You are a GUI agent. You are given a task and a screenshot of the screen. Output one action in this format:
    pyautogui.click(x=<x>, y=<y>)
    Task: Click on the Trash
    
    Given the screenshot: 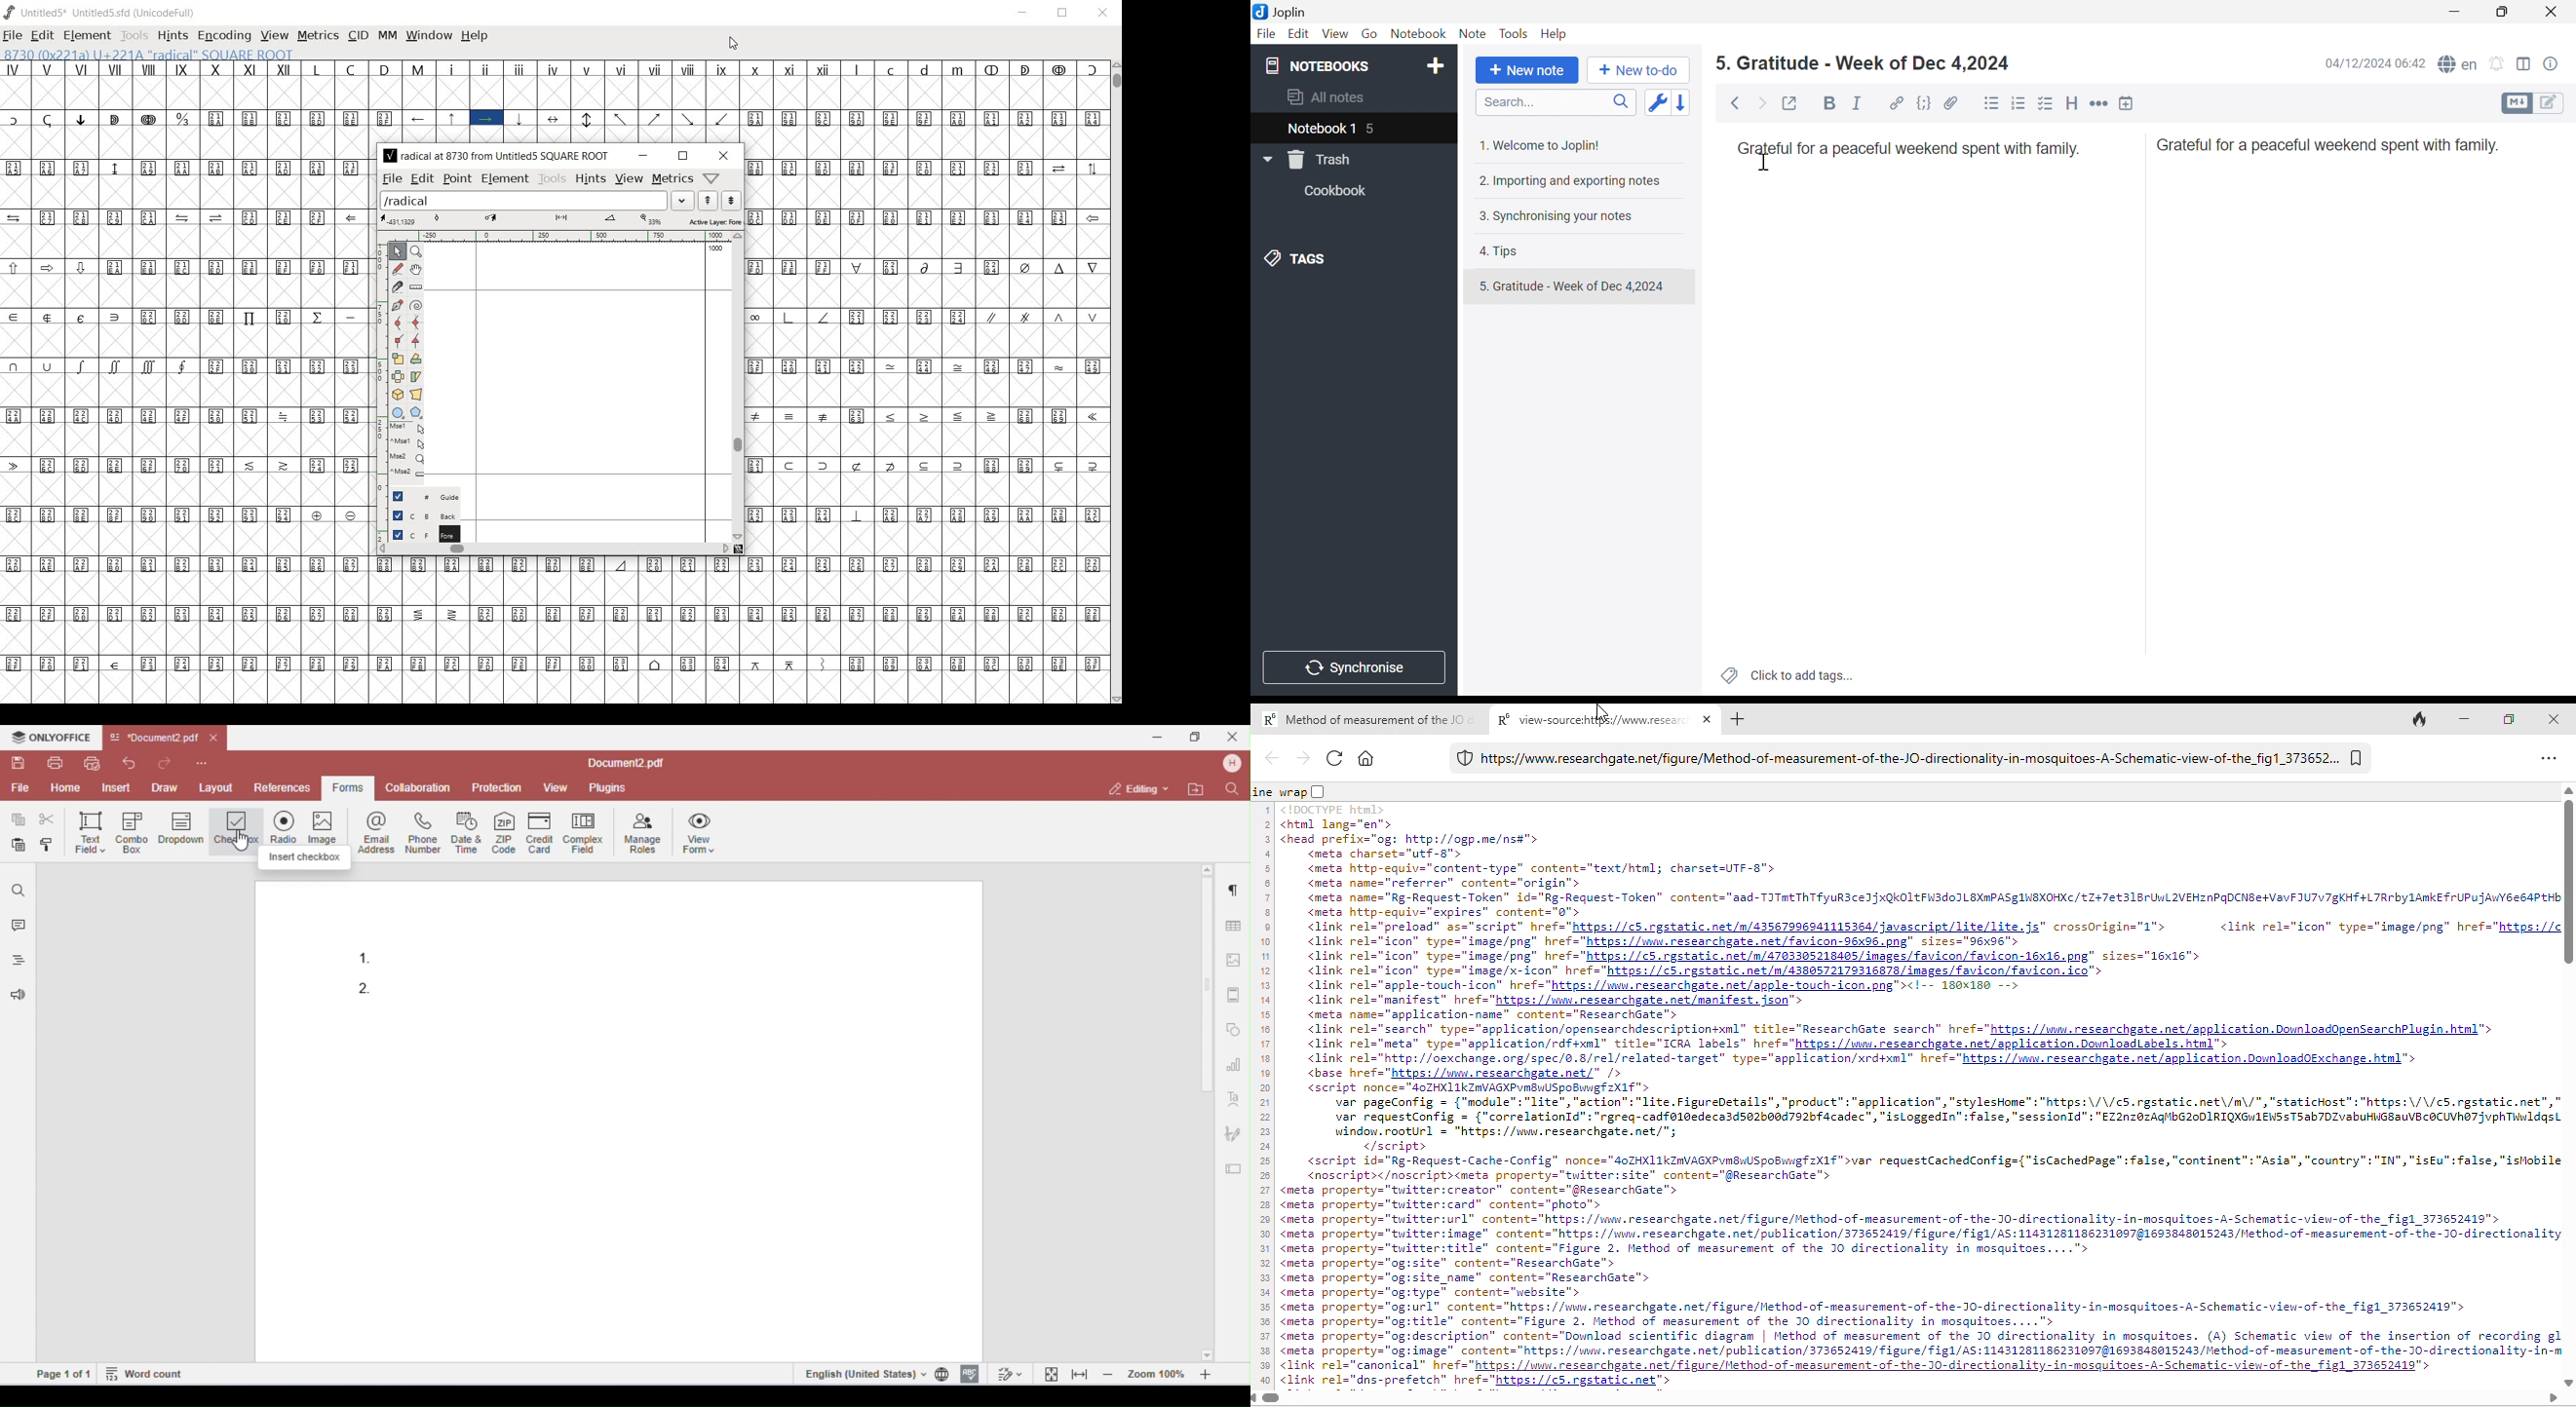 What is the action you would take?
    pyautogui.click(x=1320, y=160)
    